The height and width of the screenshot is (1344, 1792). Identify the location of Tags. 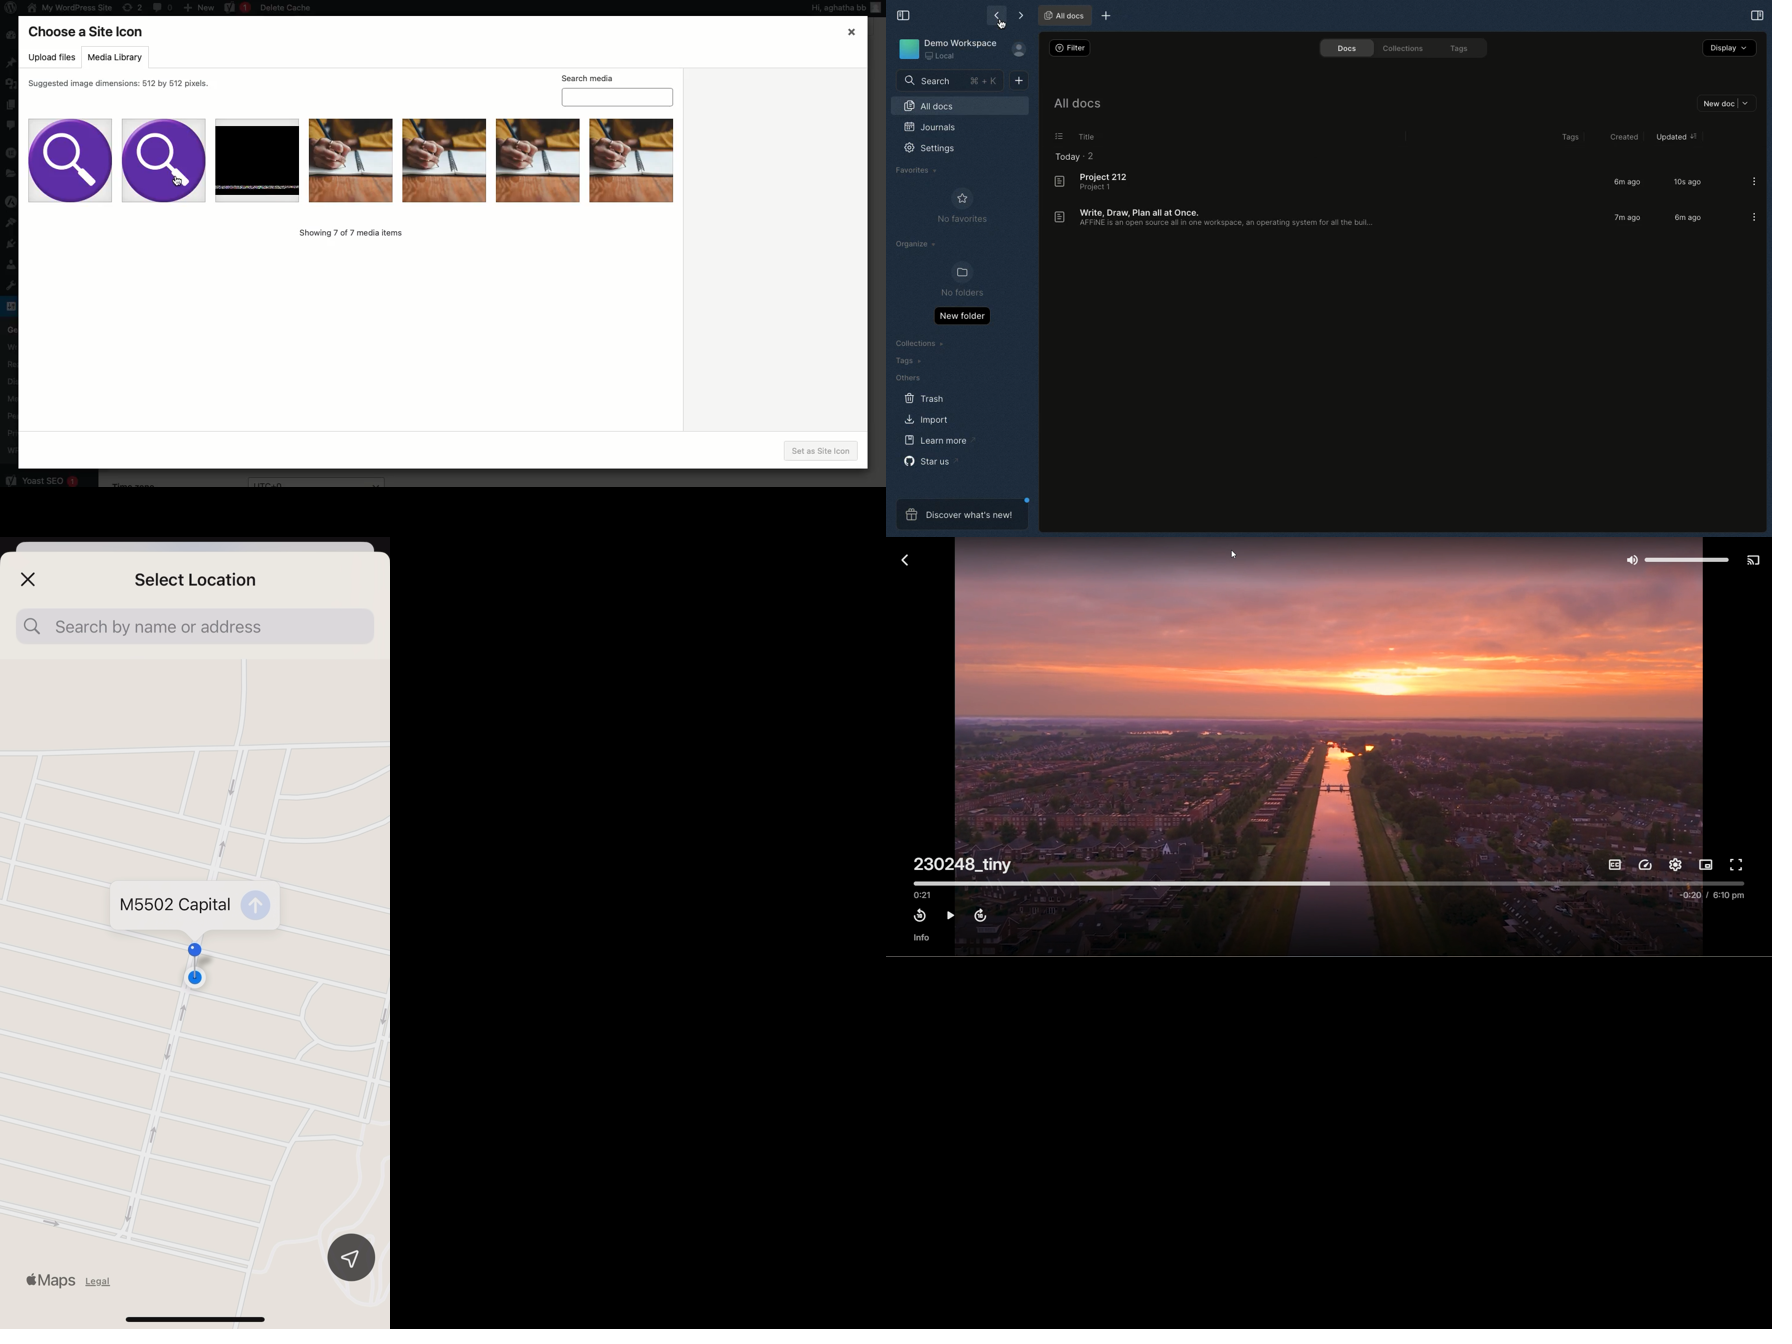
(1463, 48).